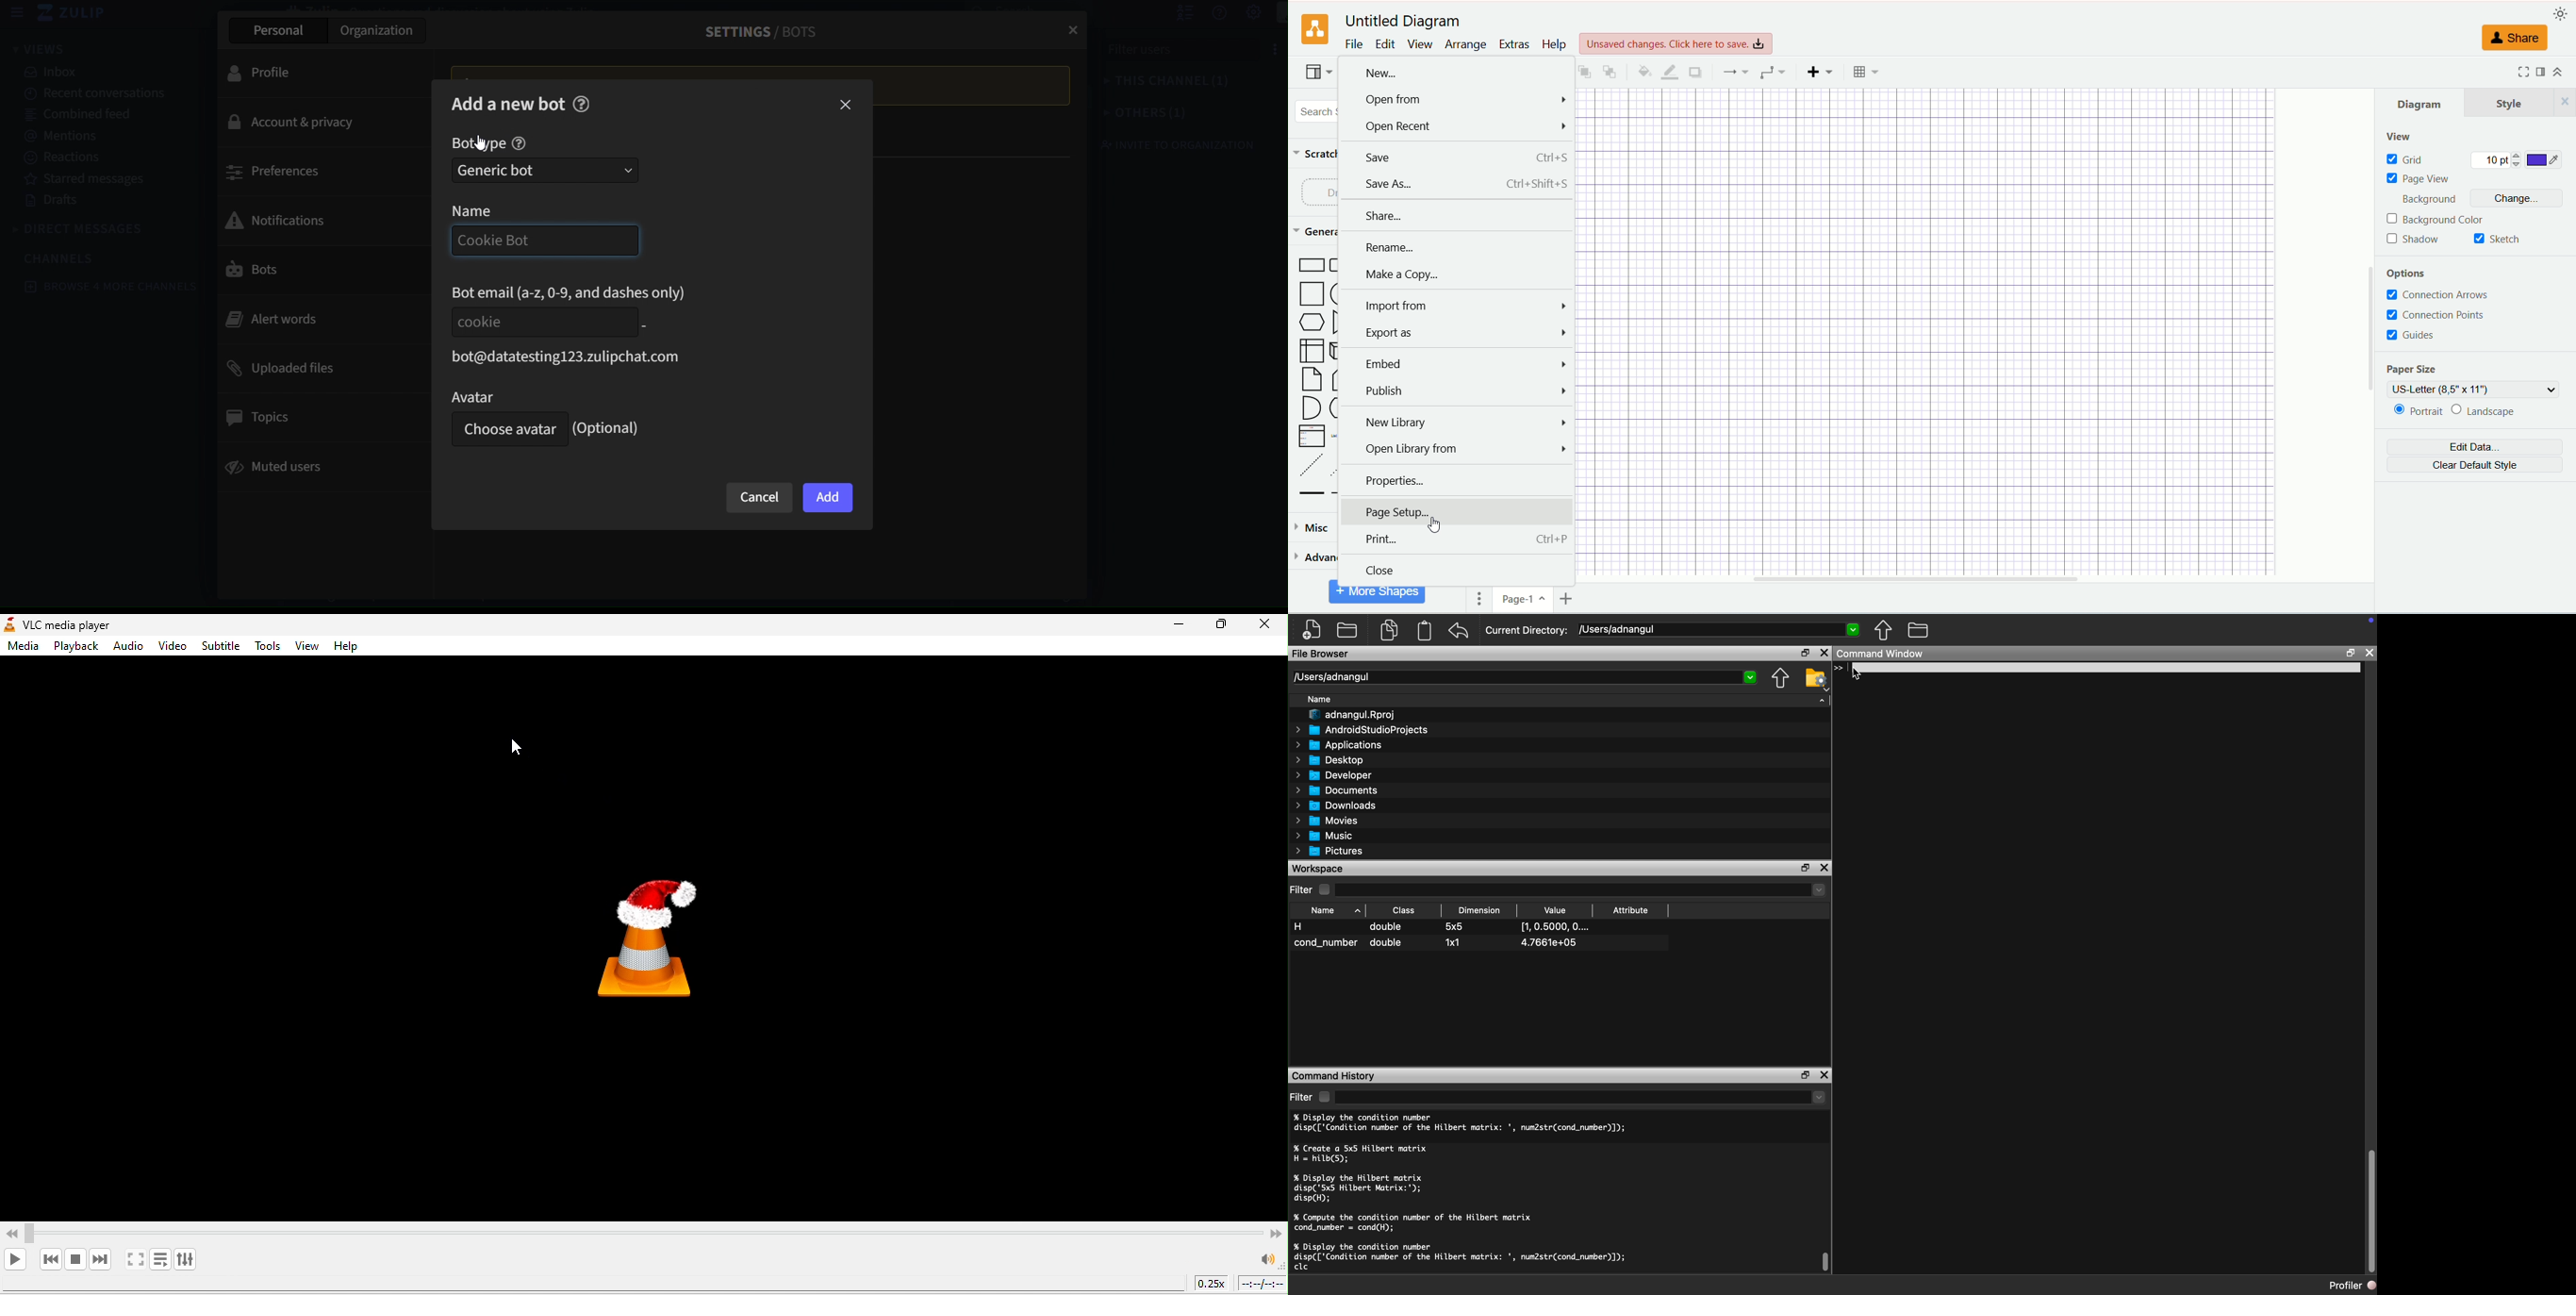  I want to click on mentions, so click(66, 134).